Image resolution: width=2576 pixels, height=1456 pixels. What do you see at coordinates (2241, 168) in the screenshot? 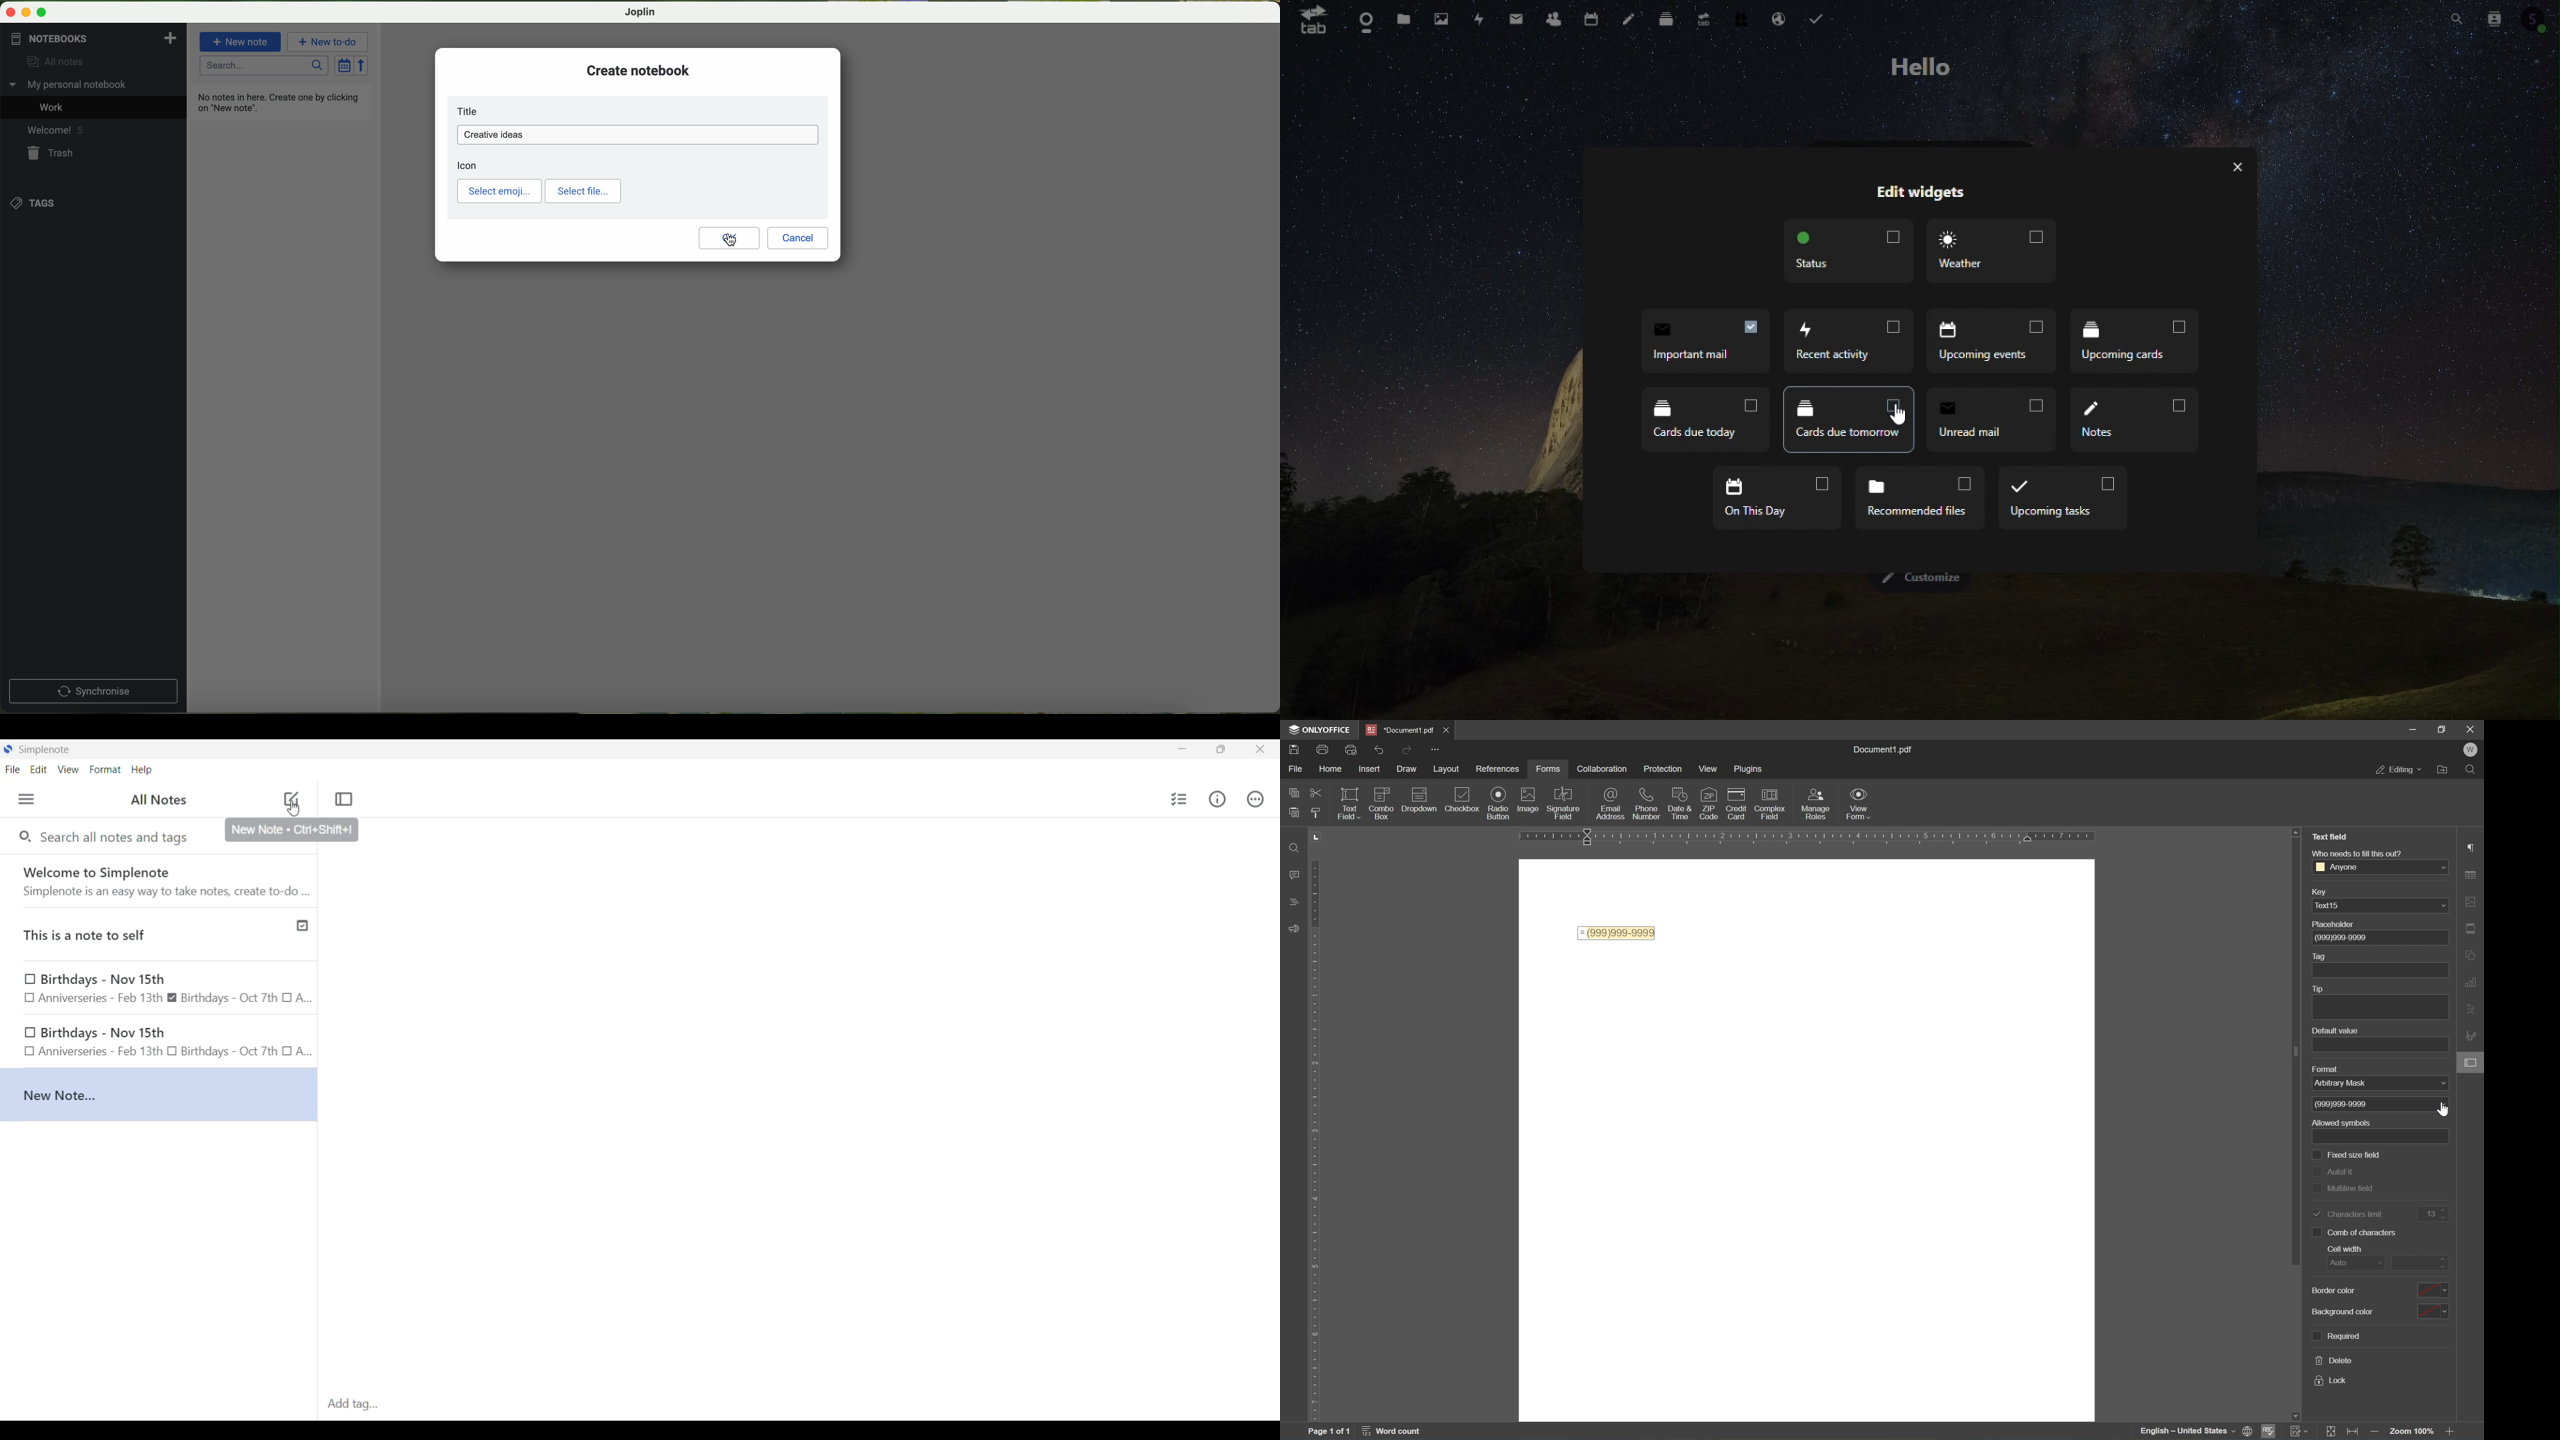
I see `close` at bounding box center [2241, 168].